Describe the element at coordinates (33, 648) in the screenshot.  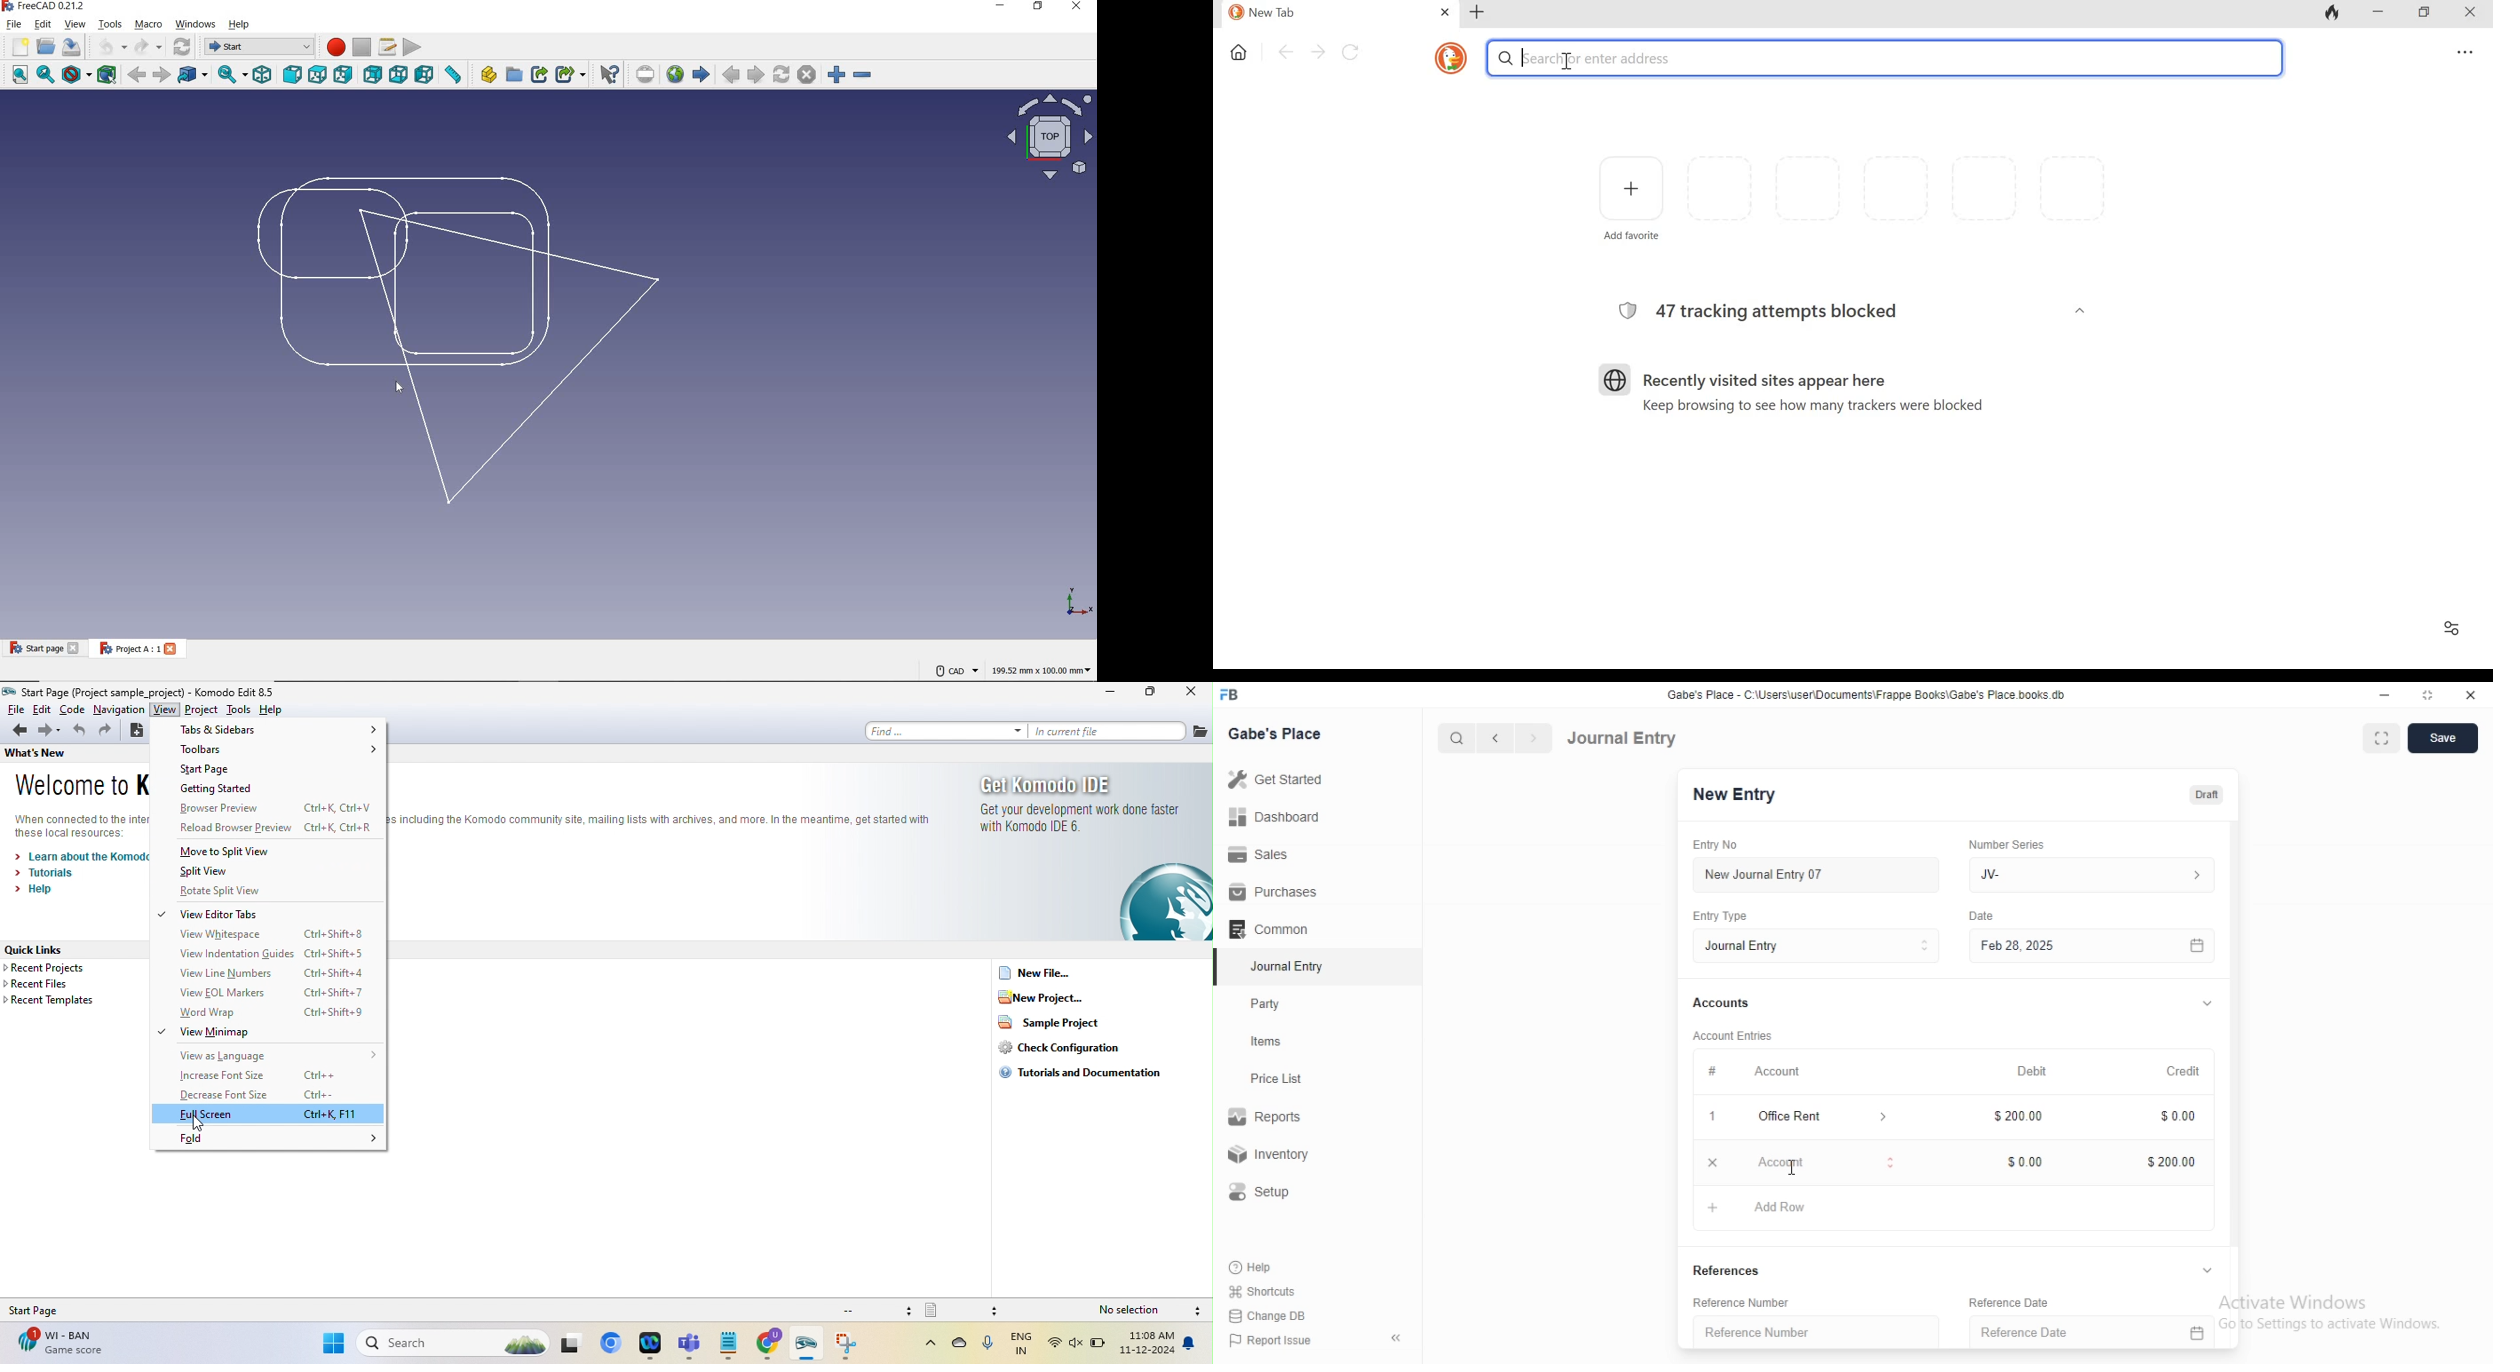
I see `START PAGE` at that location.